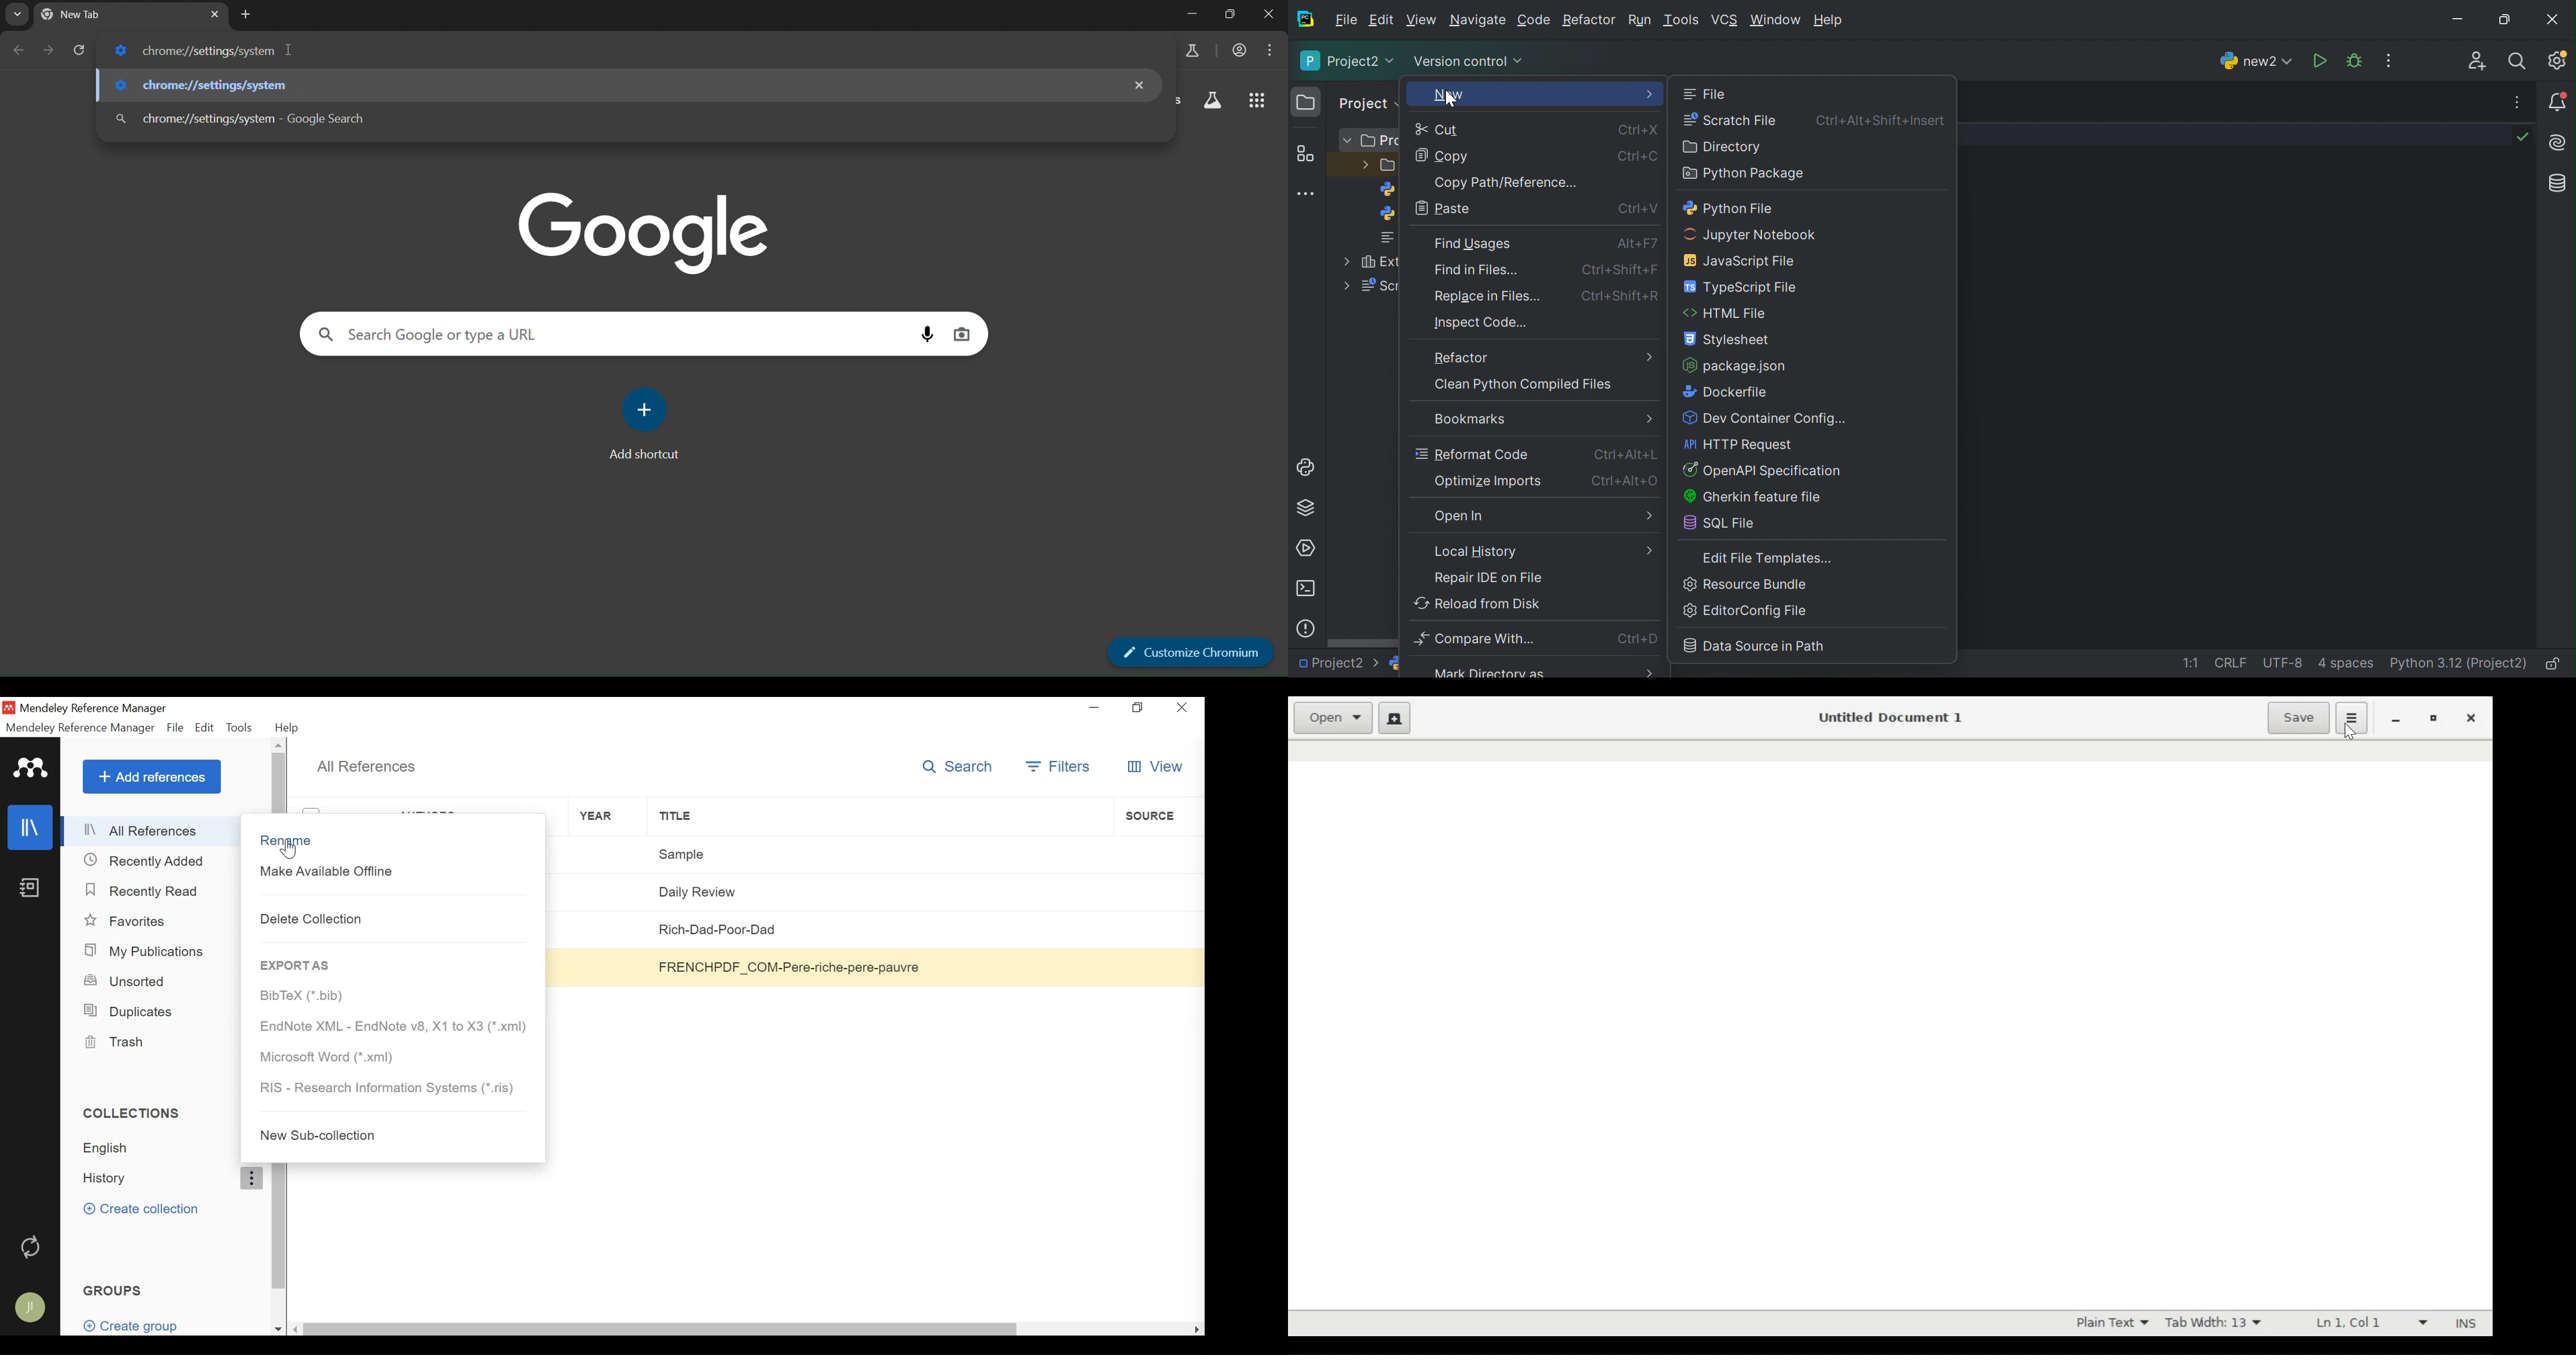 The image size is (2576, 1372). Describe the element at coordinates (176, 728) in the screenshot. I see `File` at that location.